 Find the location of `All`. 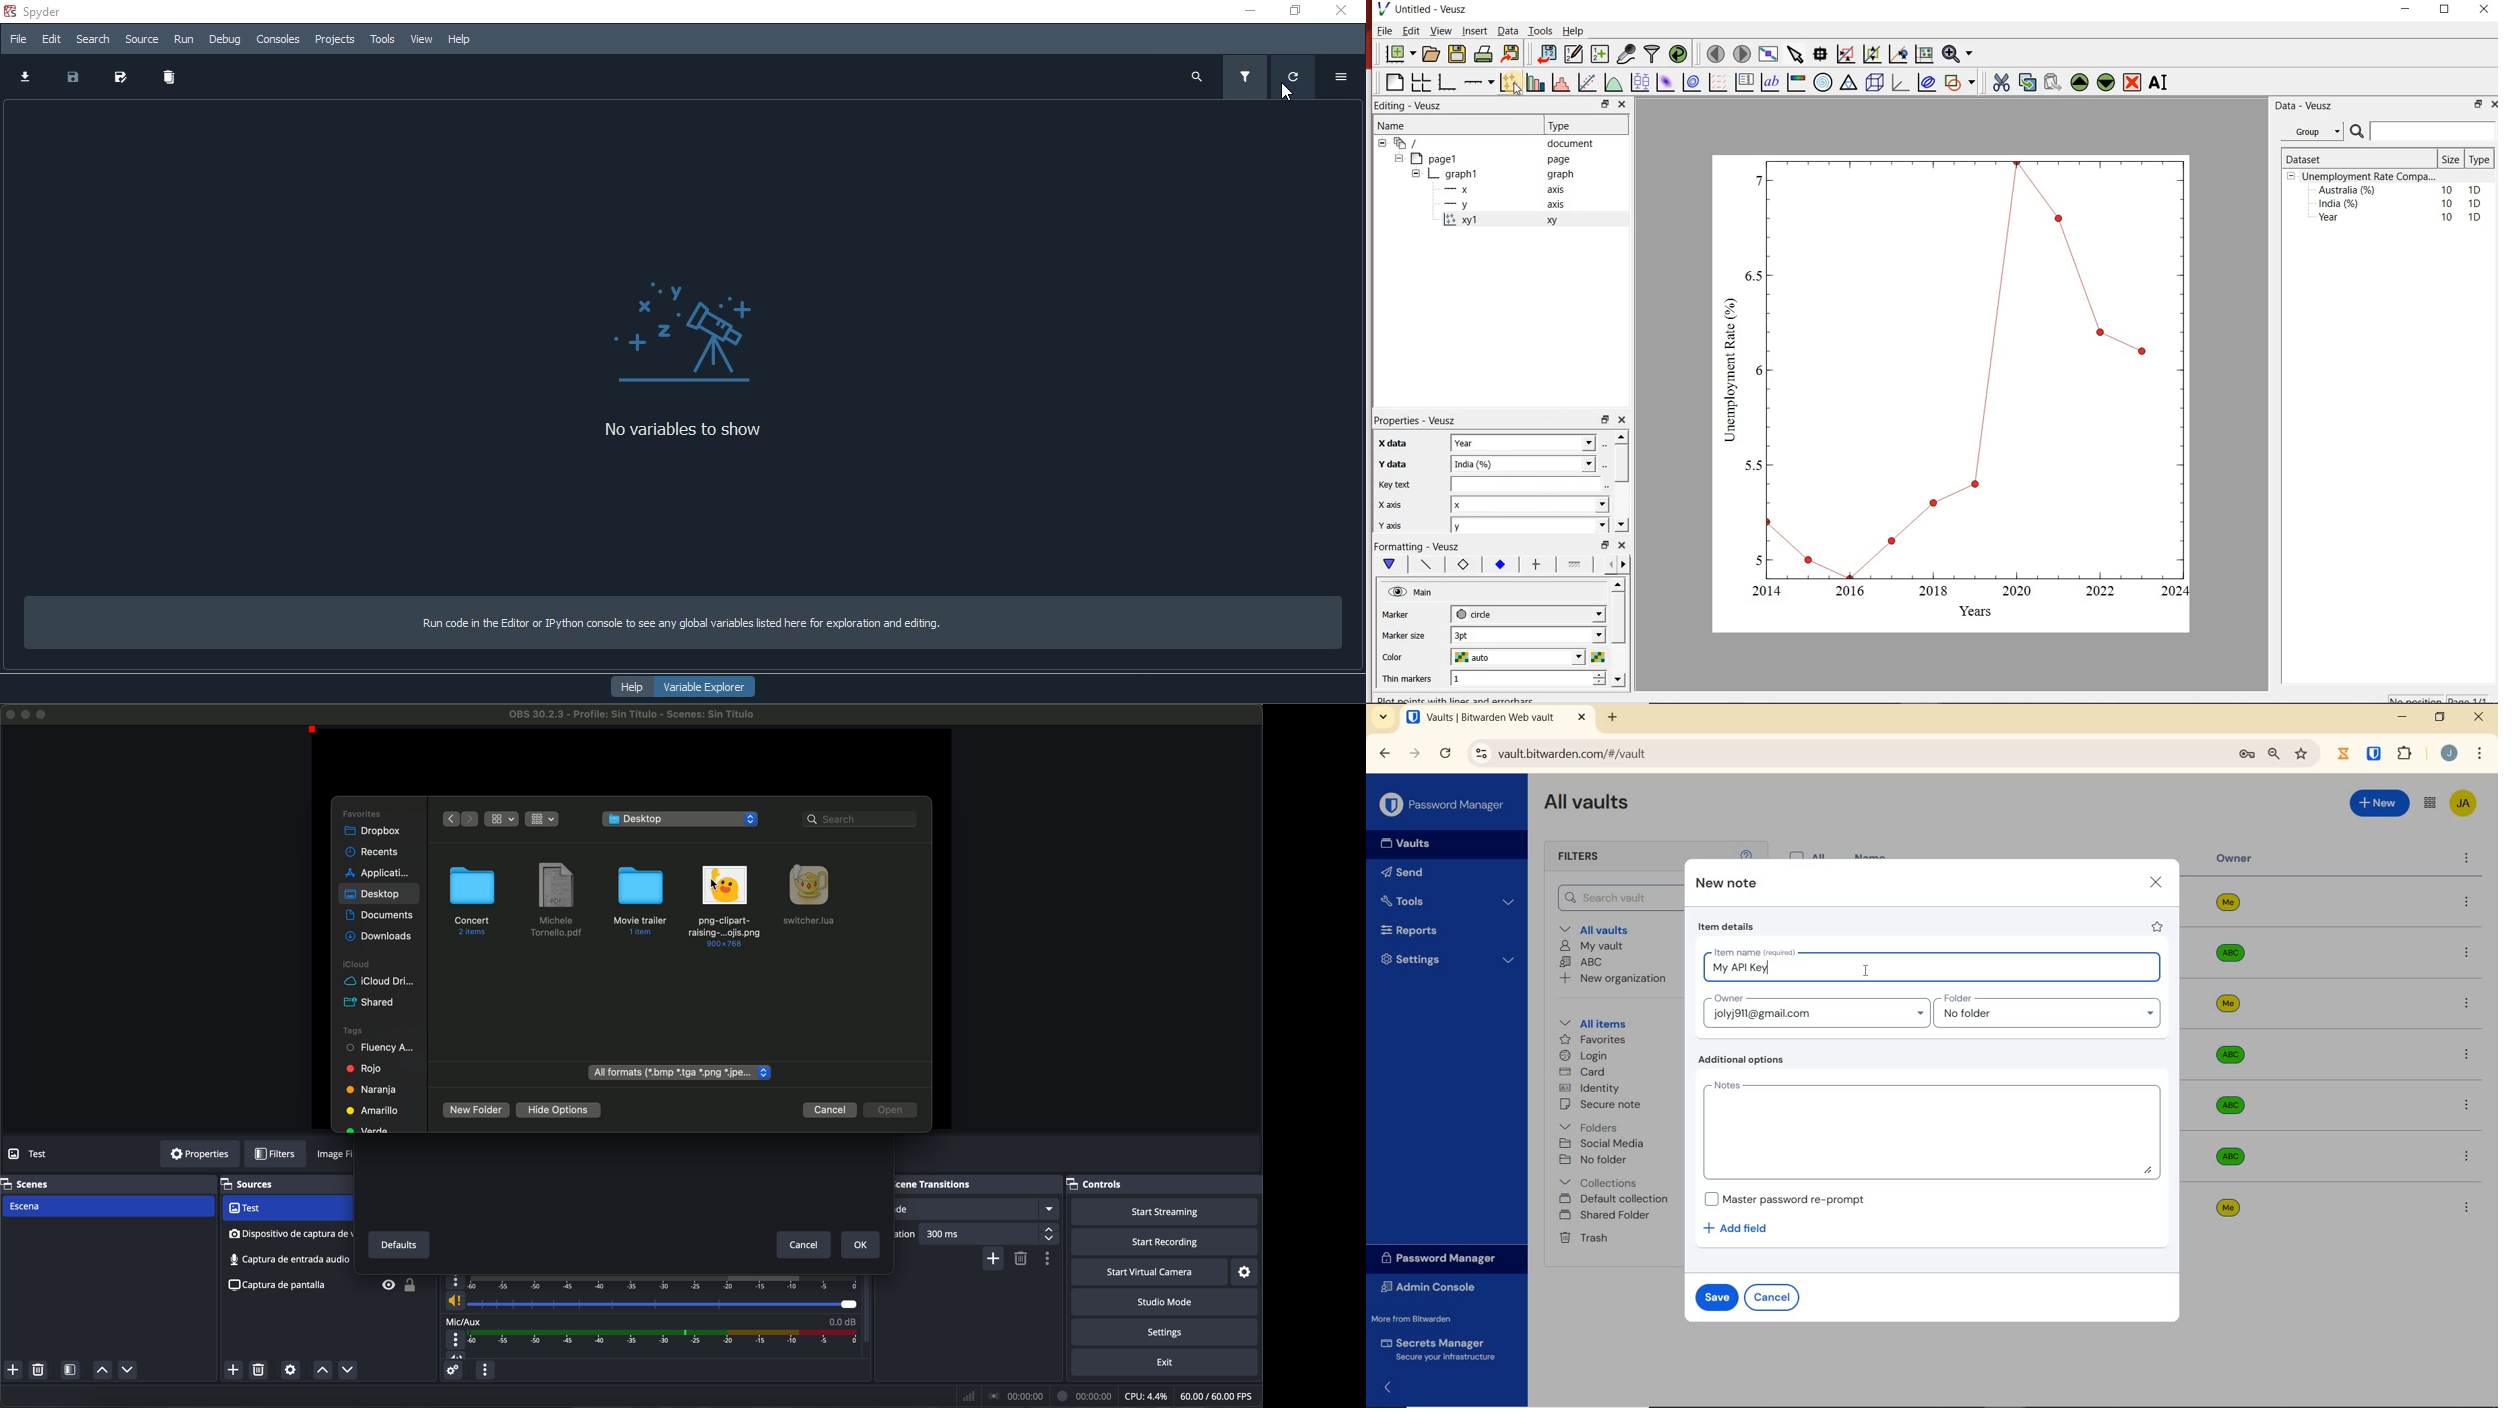

All is located at coordinates (1810, 853).